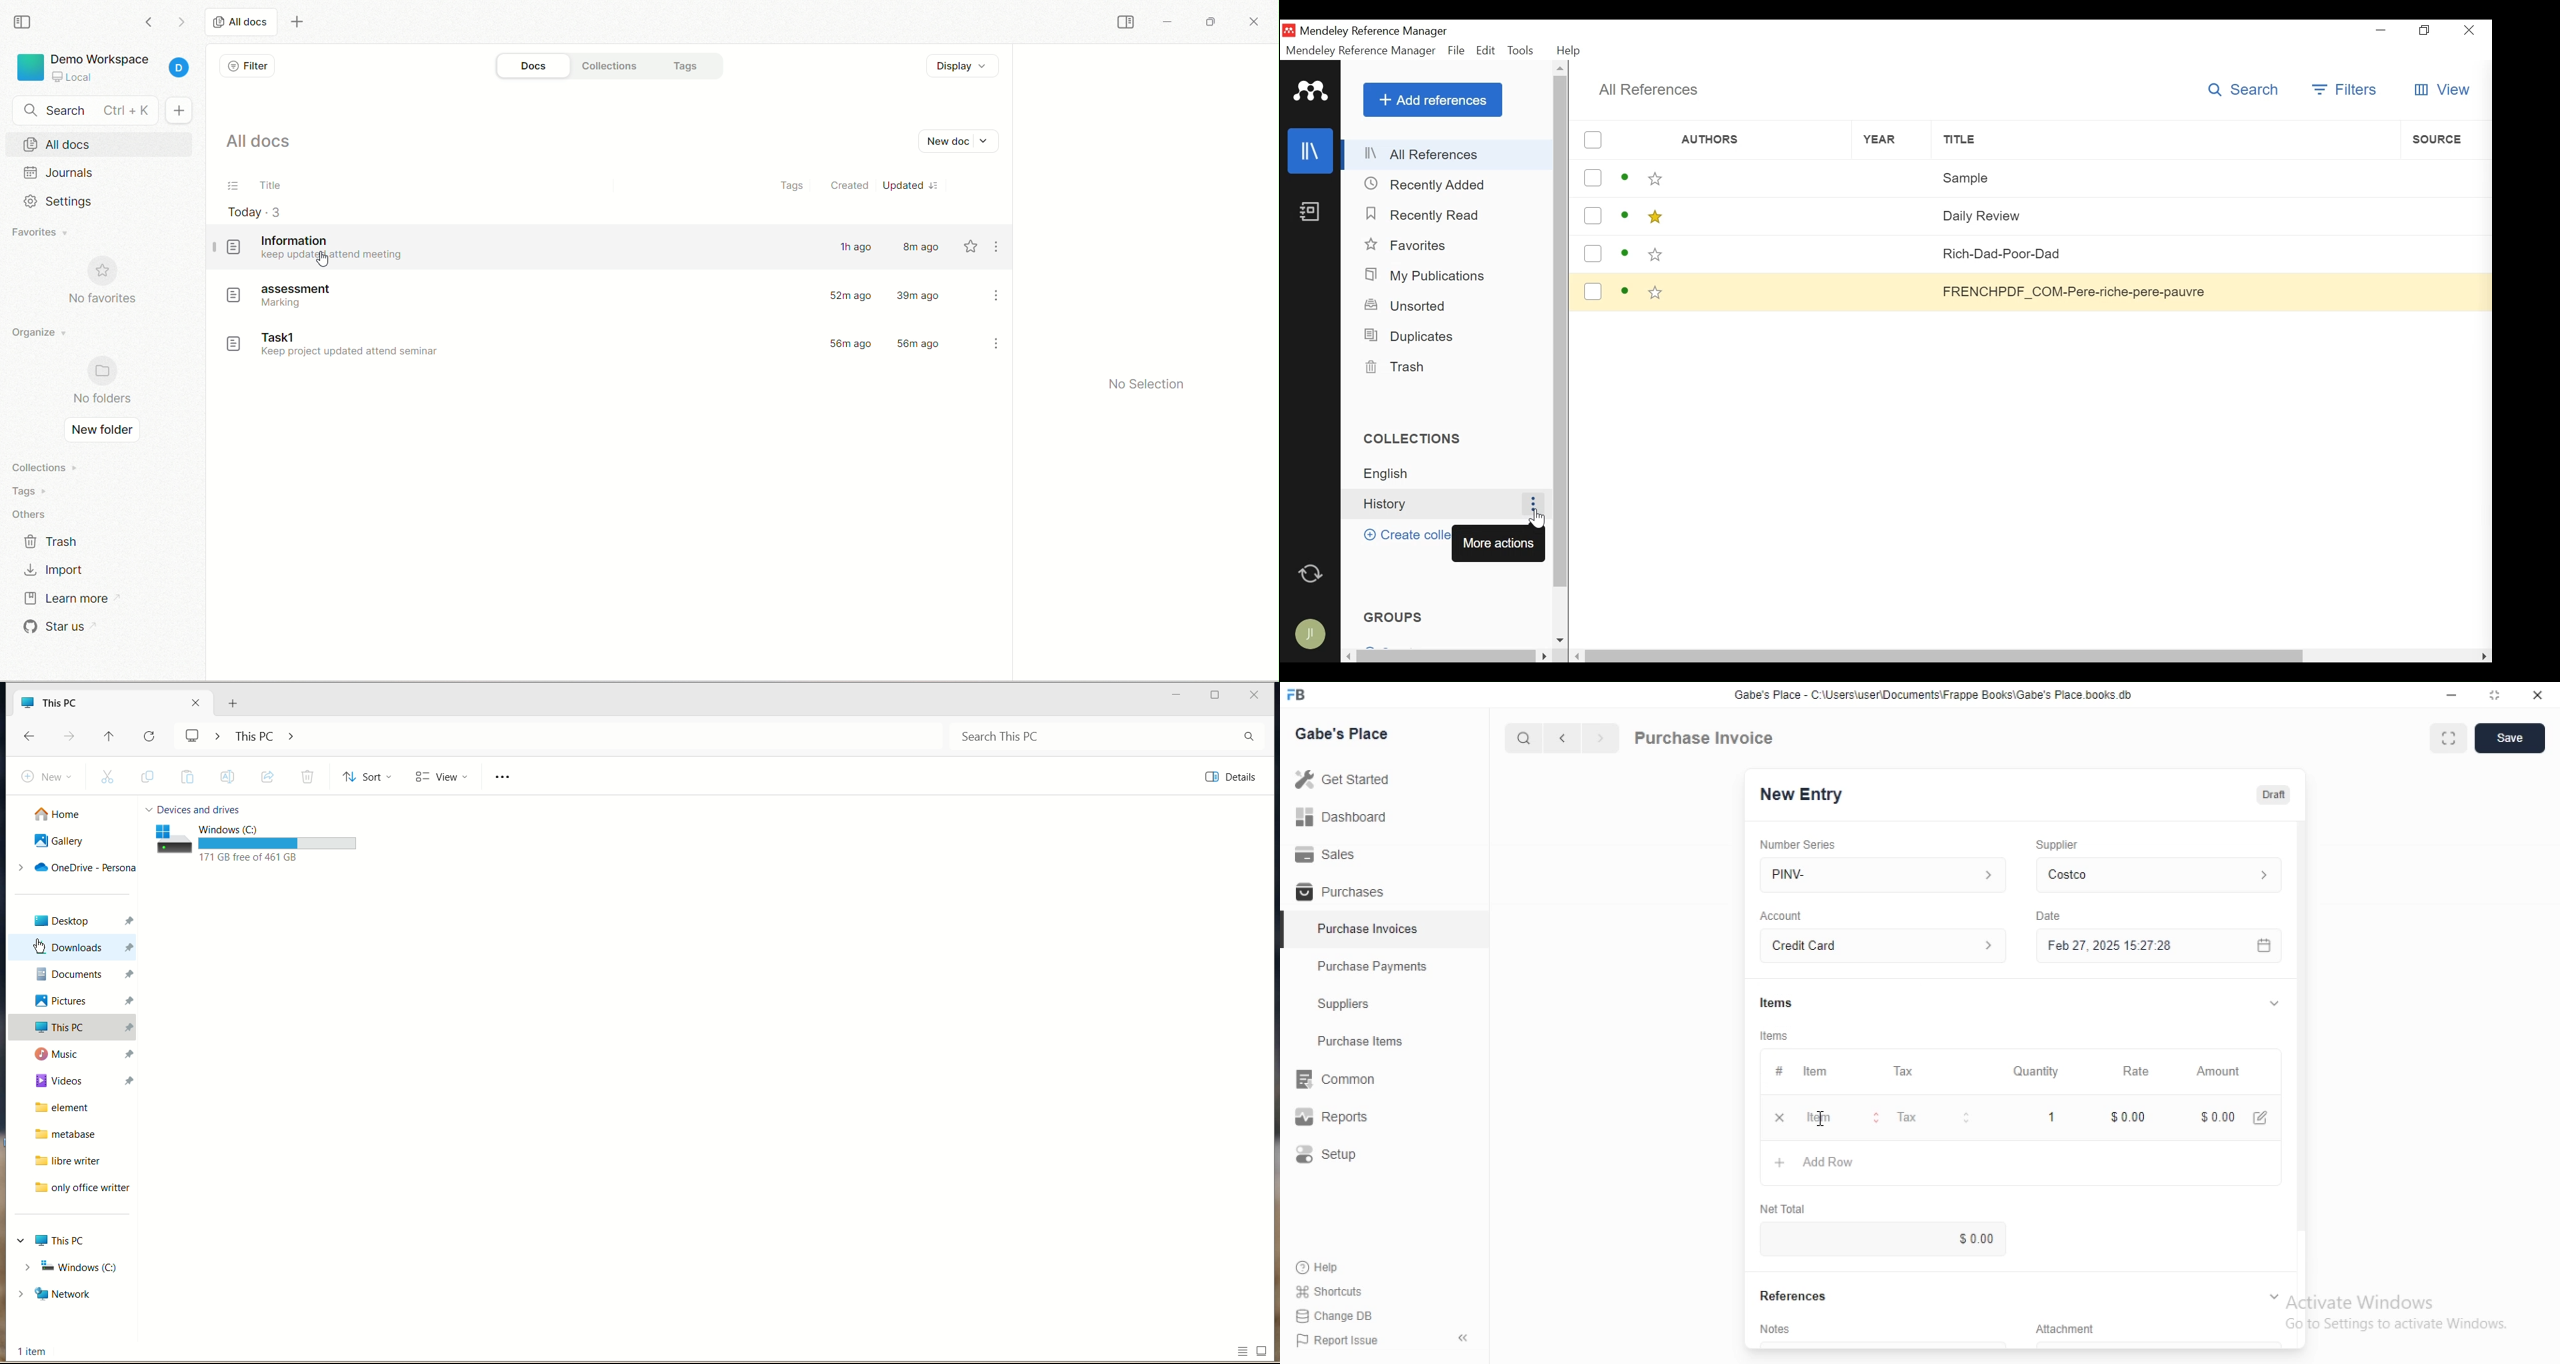  Describe the element at coordinates (101, 383) in the screenshot. I see `no folders` at that location.